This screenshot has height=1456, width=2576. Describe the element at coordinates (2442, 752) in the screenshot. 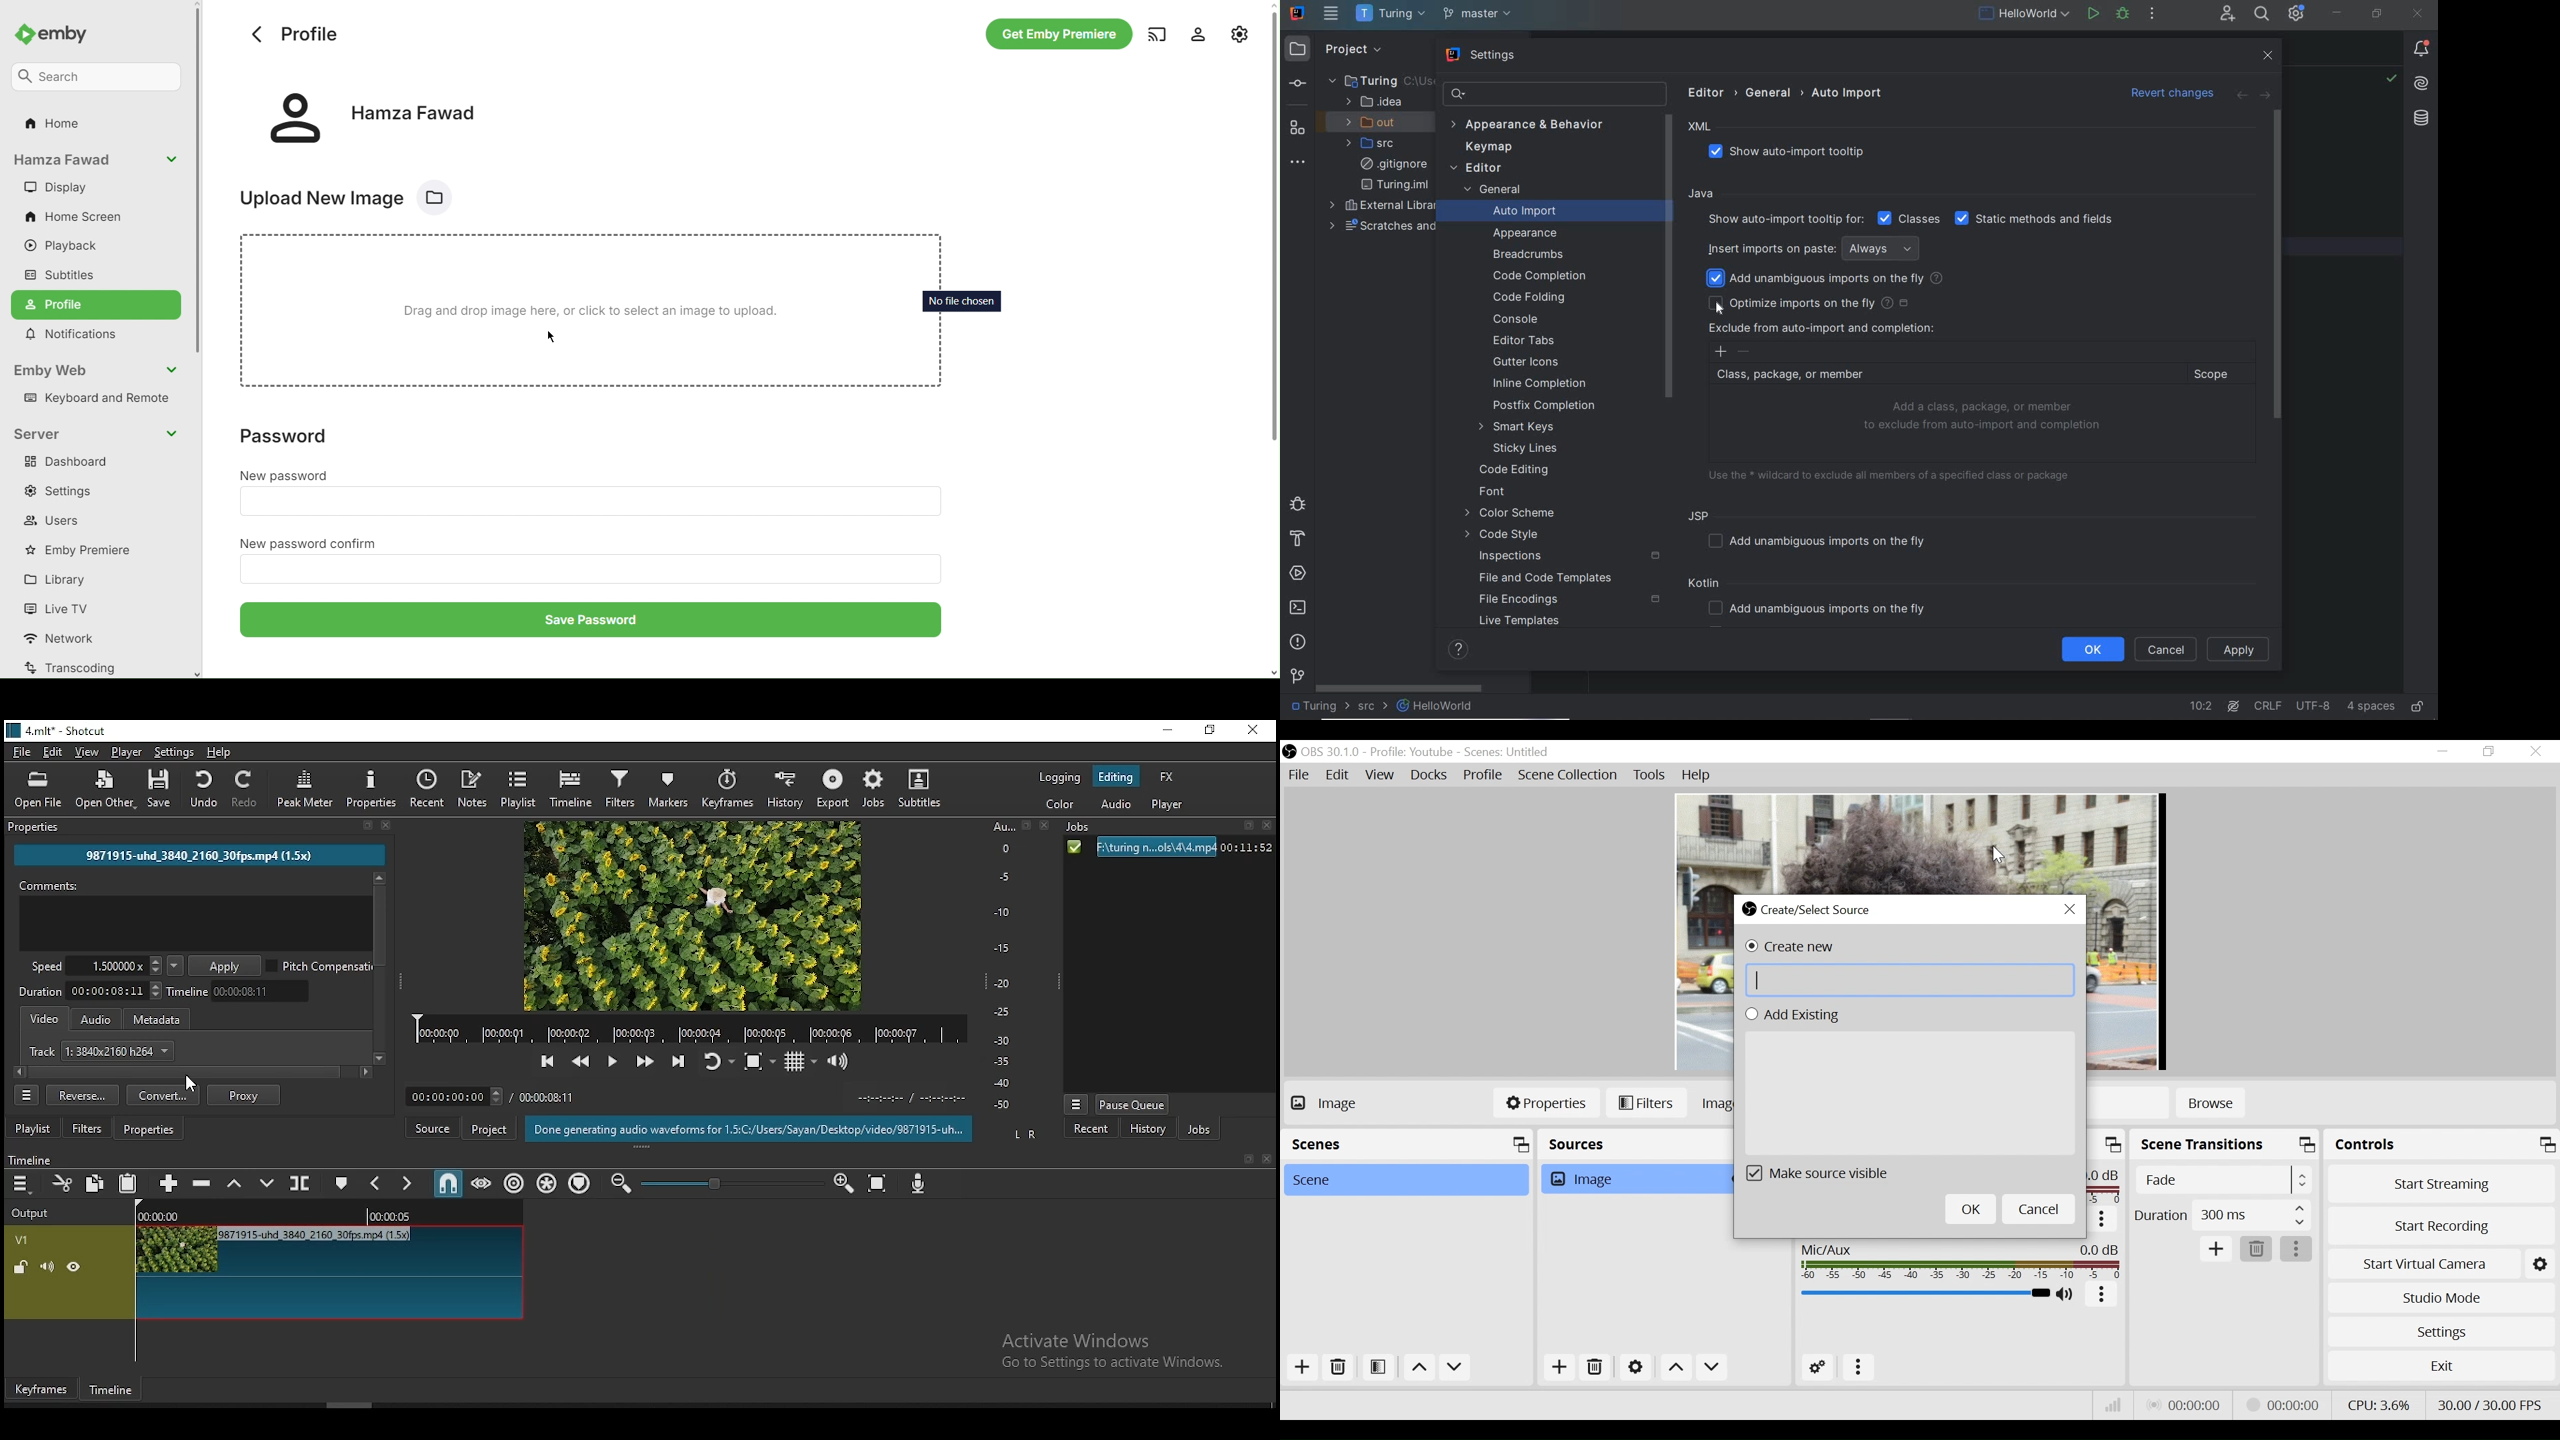

I see `minimize` at that location.